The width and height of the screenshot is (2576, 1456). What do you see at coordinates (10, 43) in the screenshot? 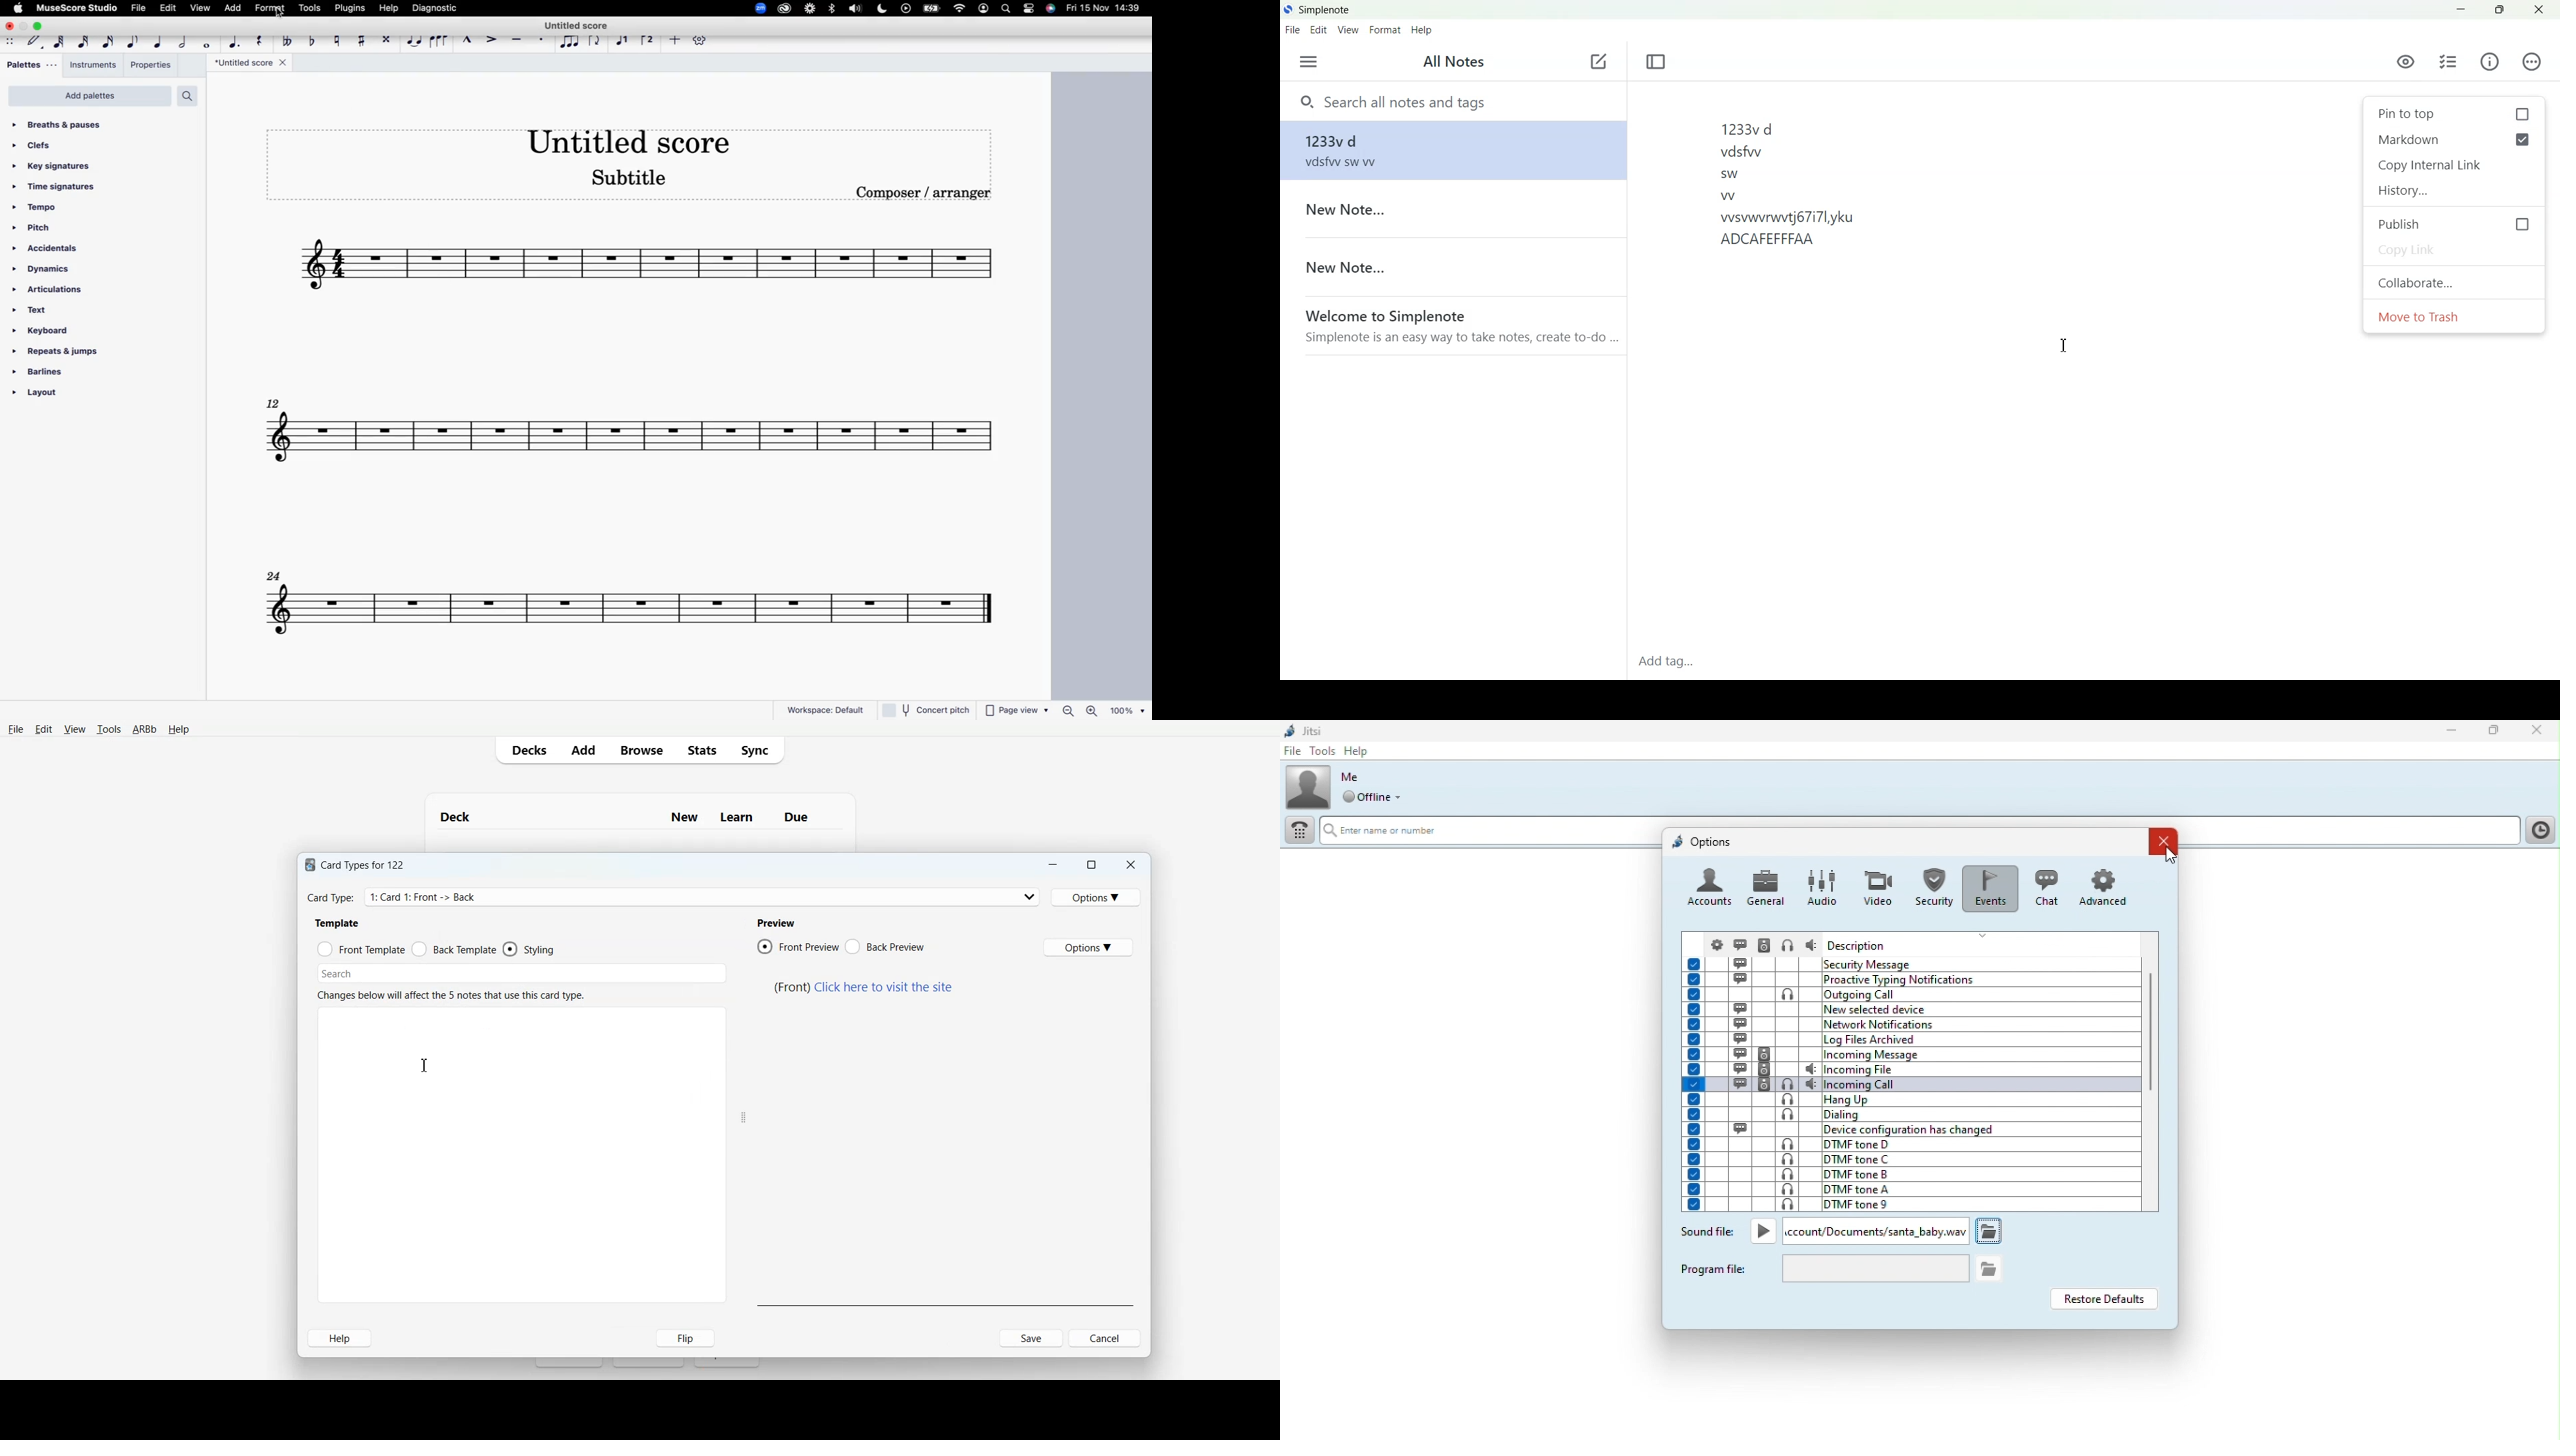
I see `move` at bounding box center [10, 43].